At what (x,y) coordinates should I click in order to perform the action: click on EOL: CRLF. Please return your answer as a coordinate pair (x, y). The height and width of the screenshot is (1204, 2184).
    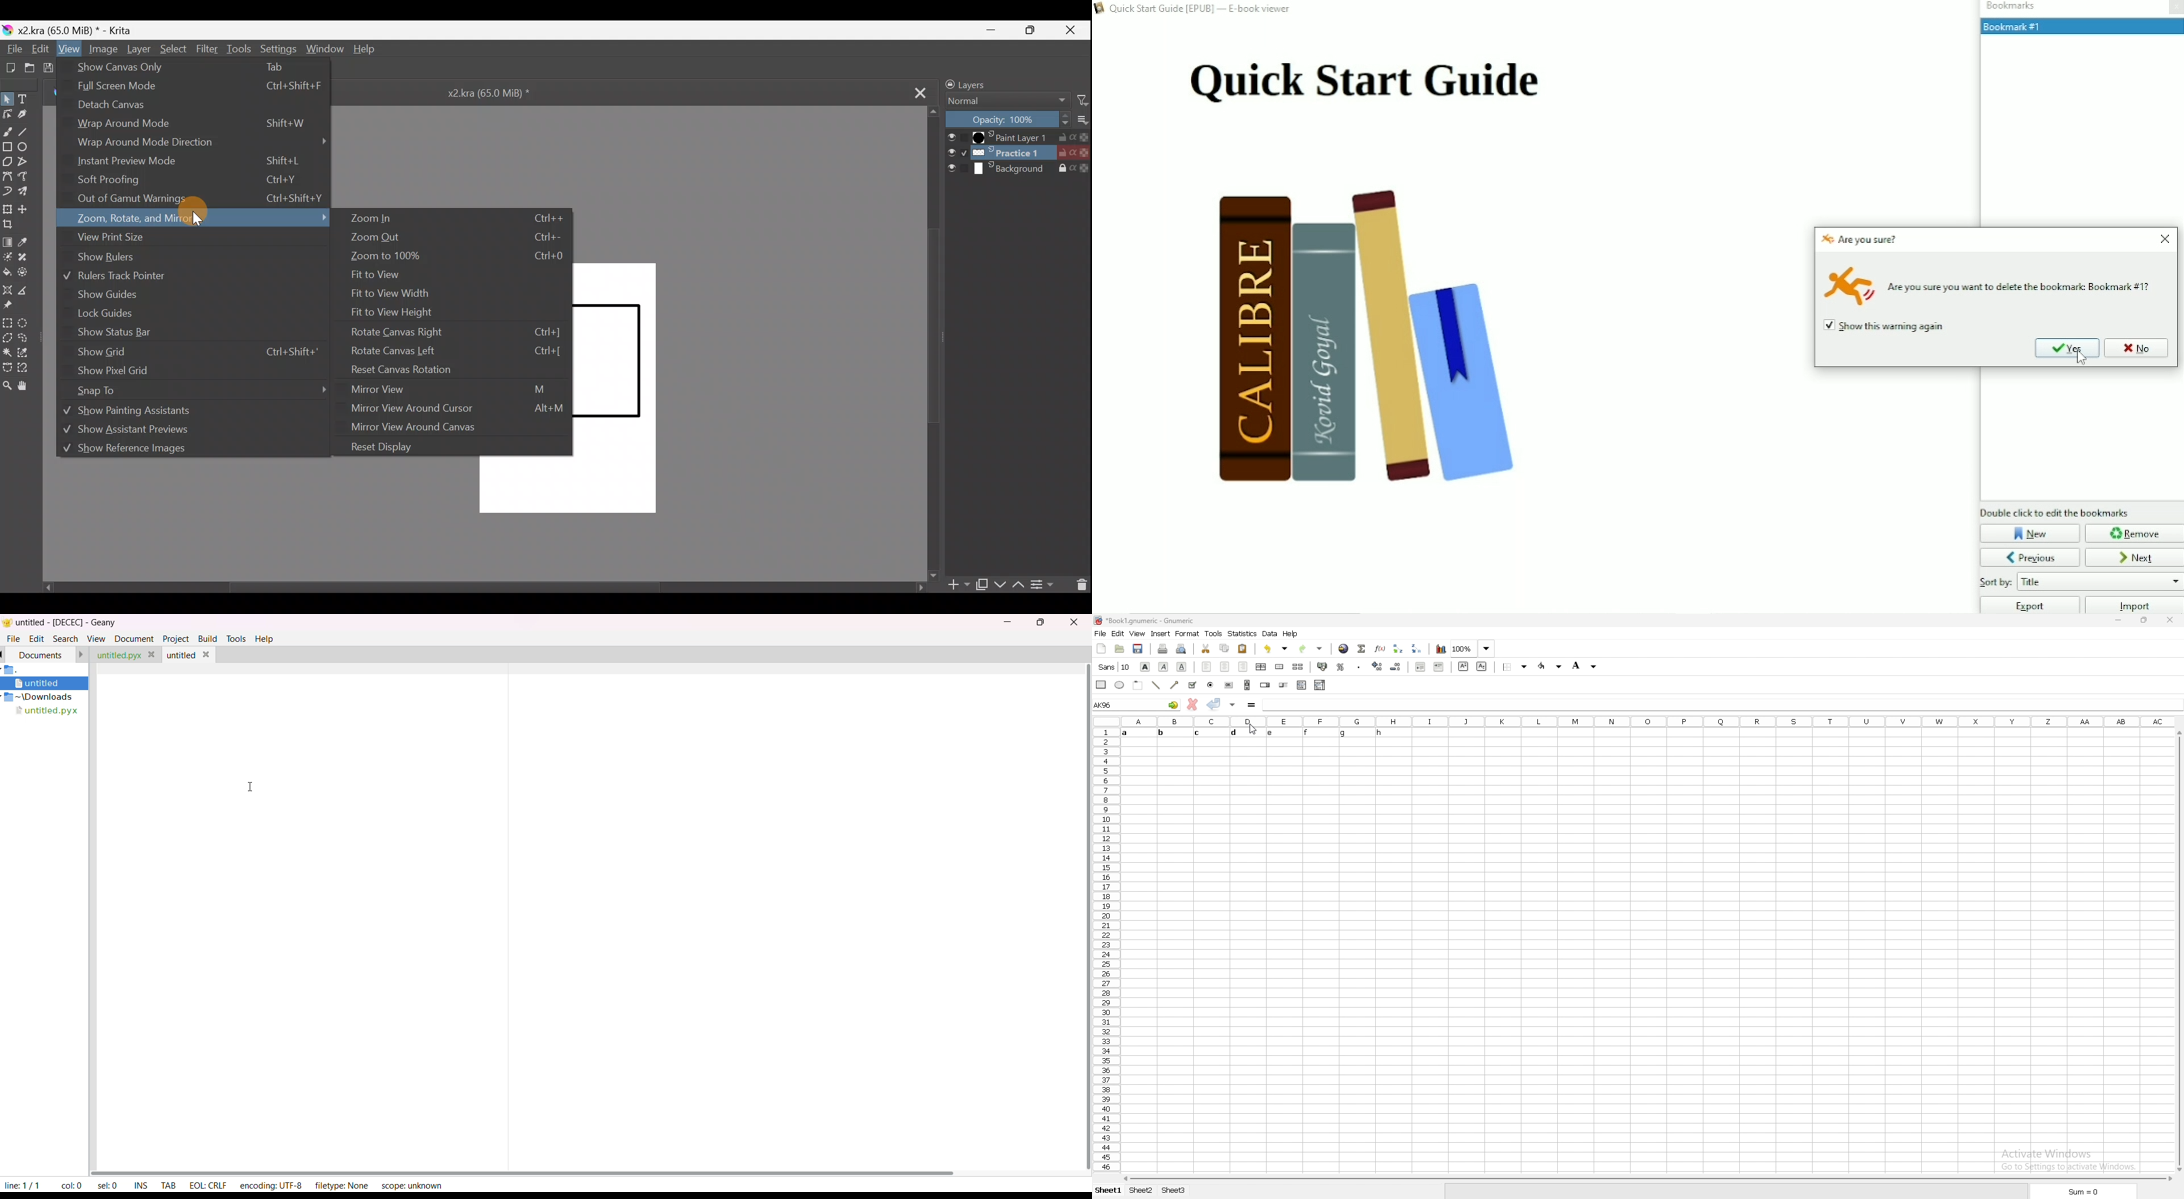
    Looking at the image, I should click on (207, 1185).